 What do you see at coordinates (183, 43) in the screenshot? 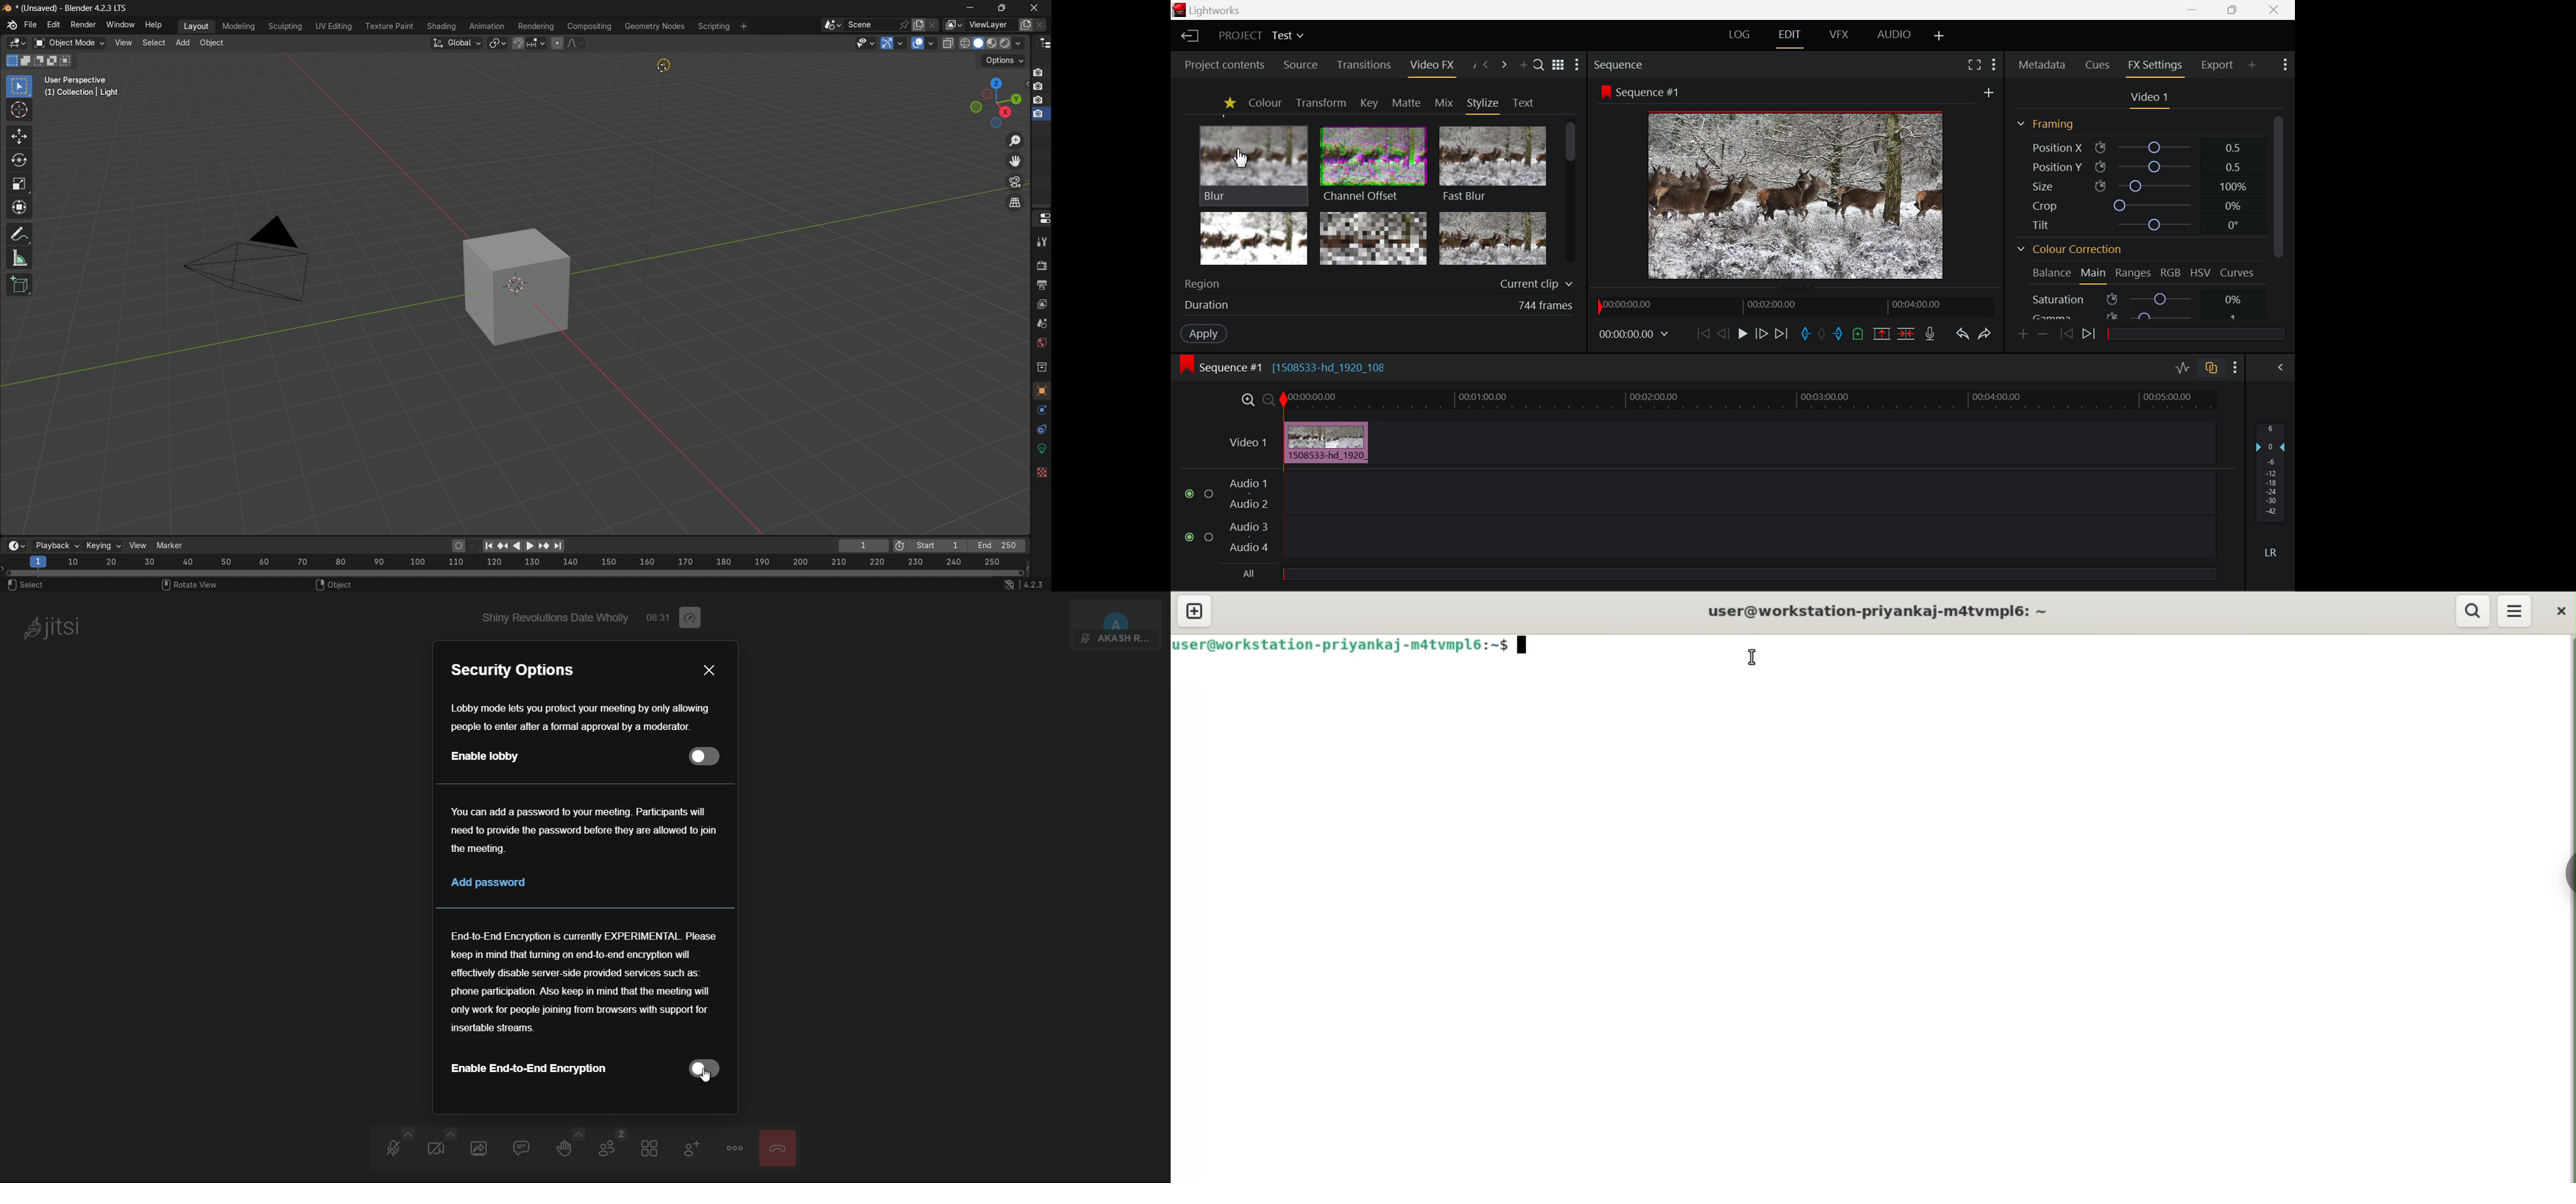
I see `add` at bounding box center [183, 43].